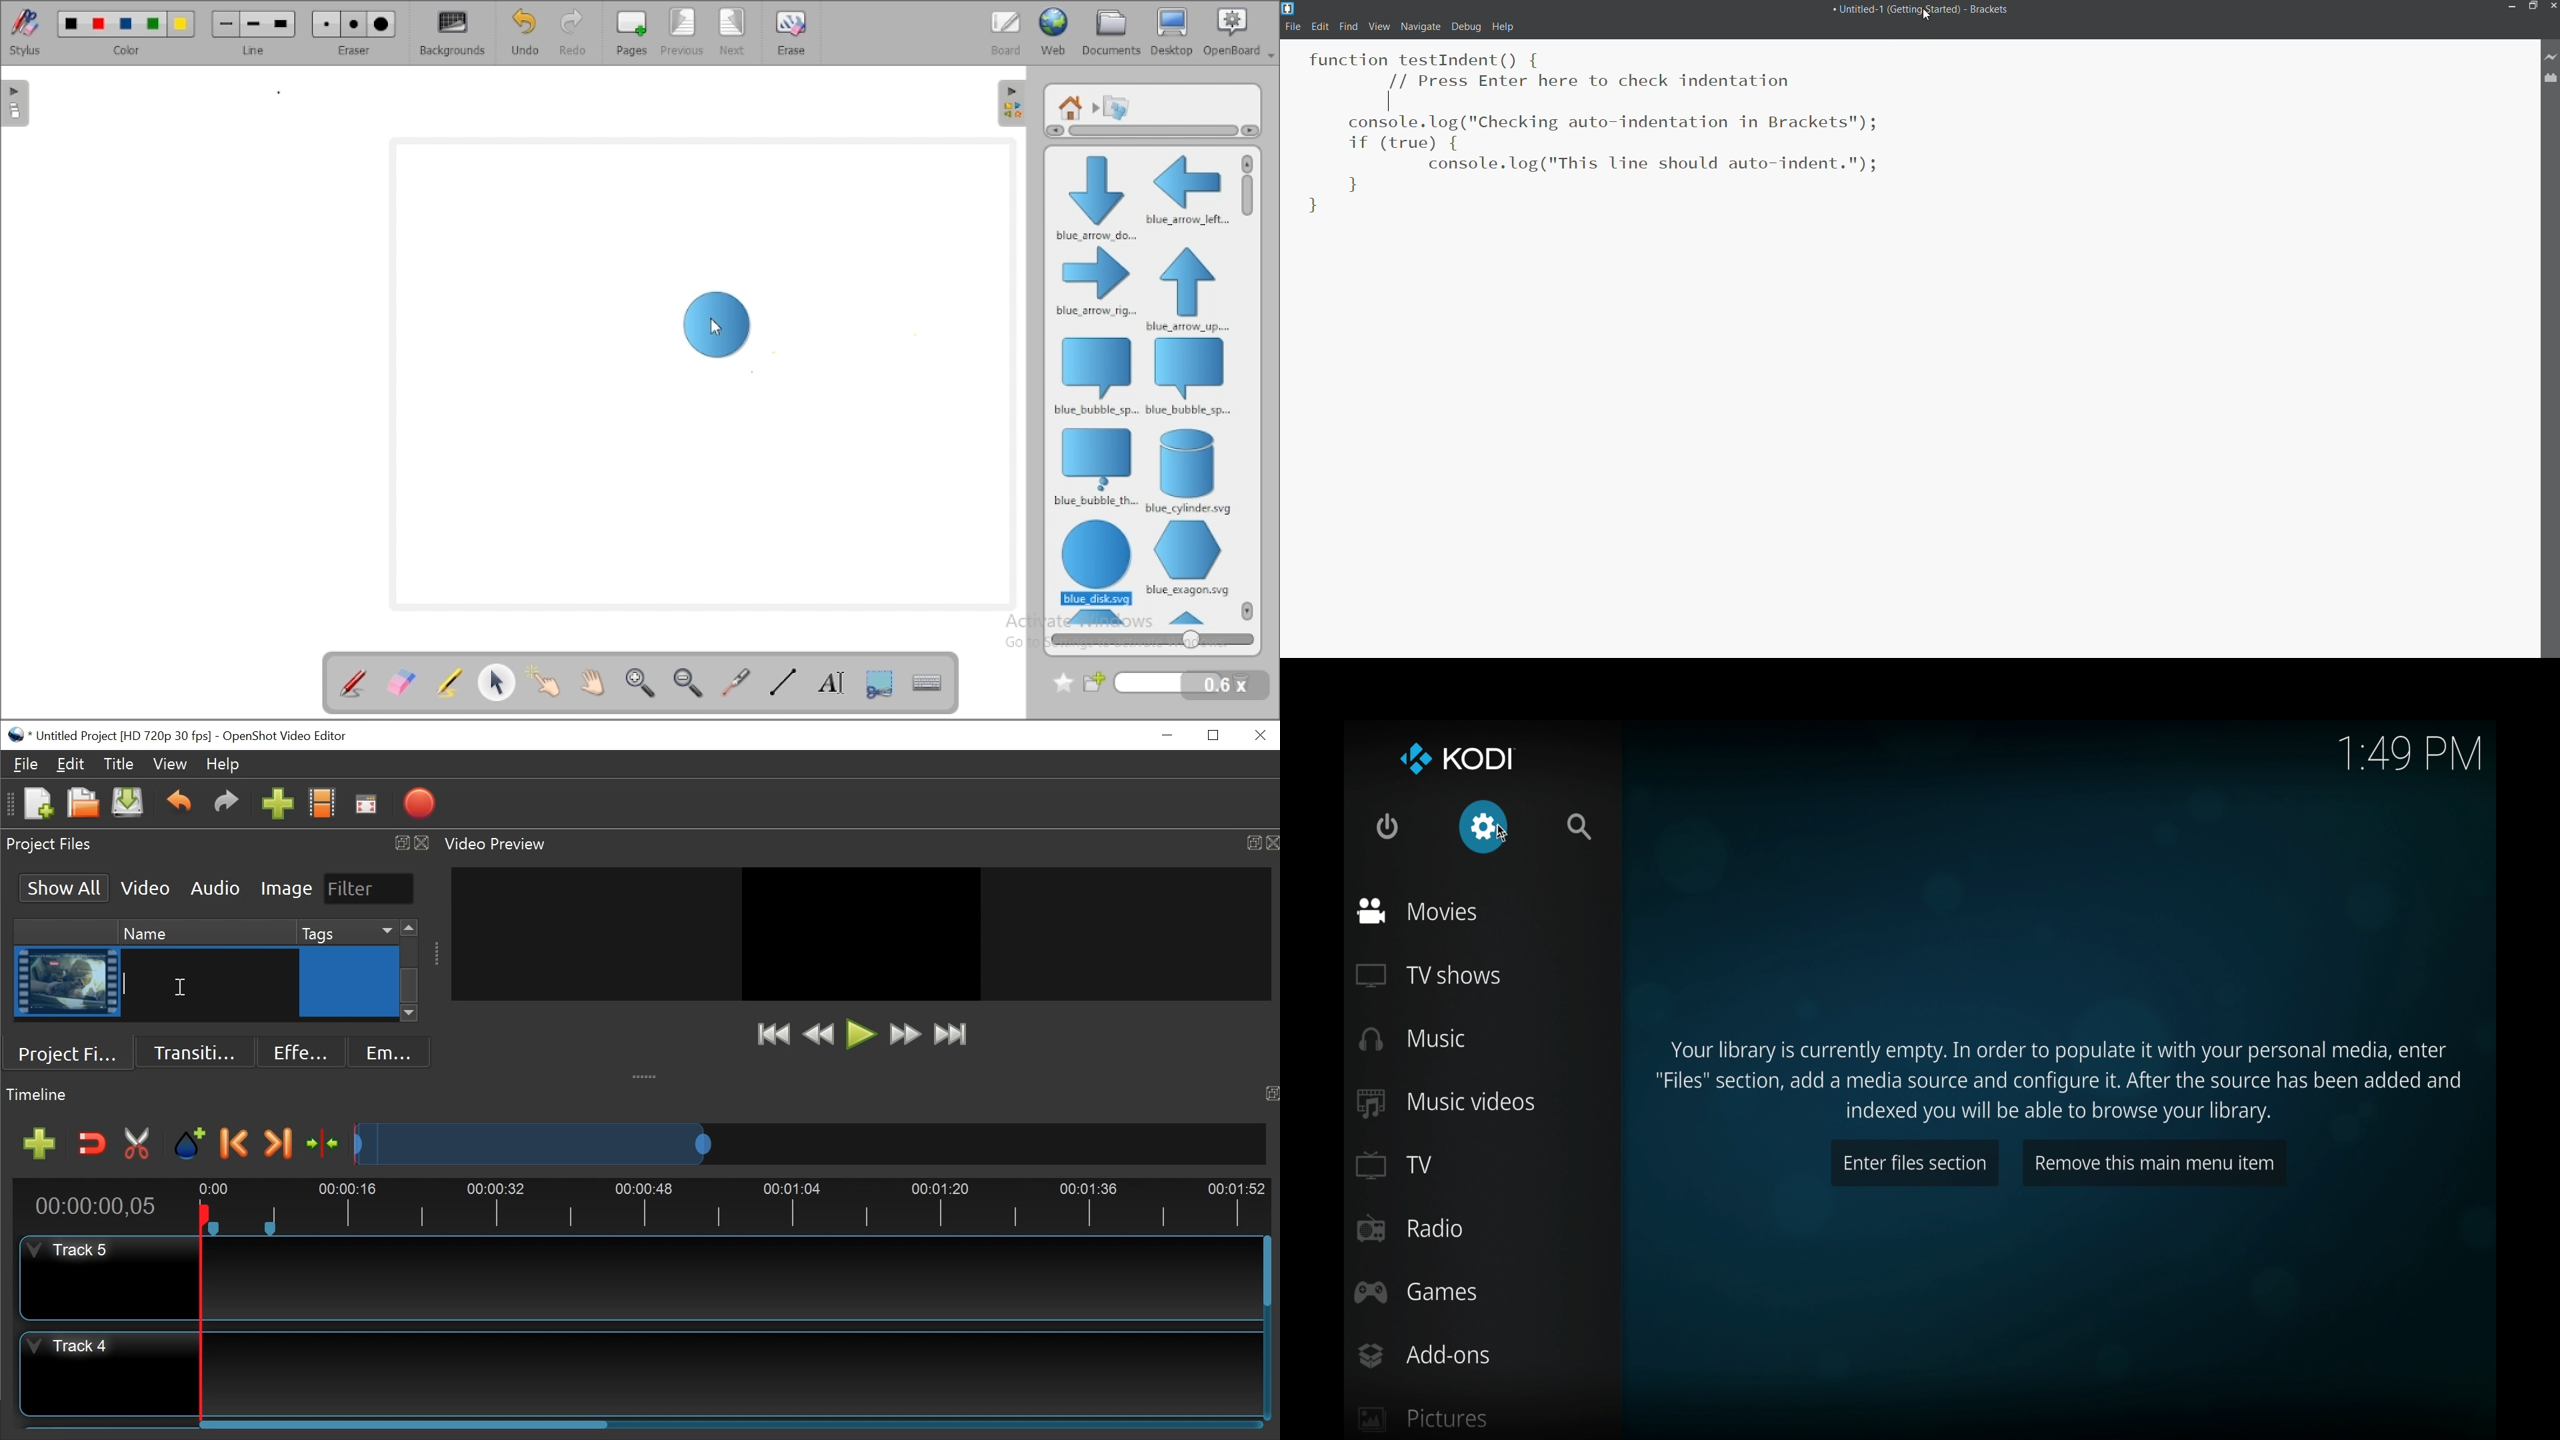 Image resolution: width=2576 pixels, height=1456 pixels. What do you see at coordinates (1294, 27) in the screenshot?
I see `File` at bounding box center [1294, 27].